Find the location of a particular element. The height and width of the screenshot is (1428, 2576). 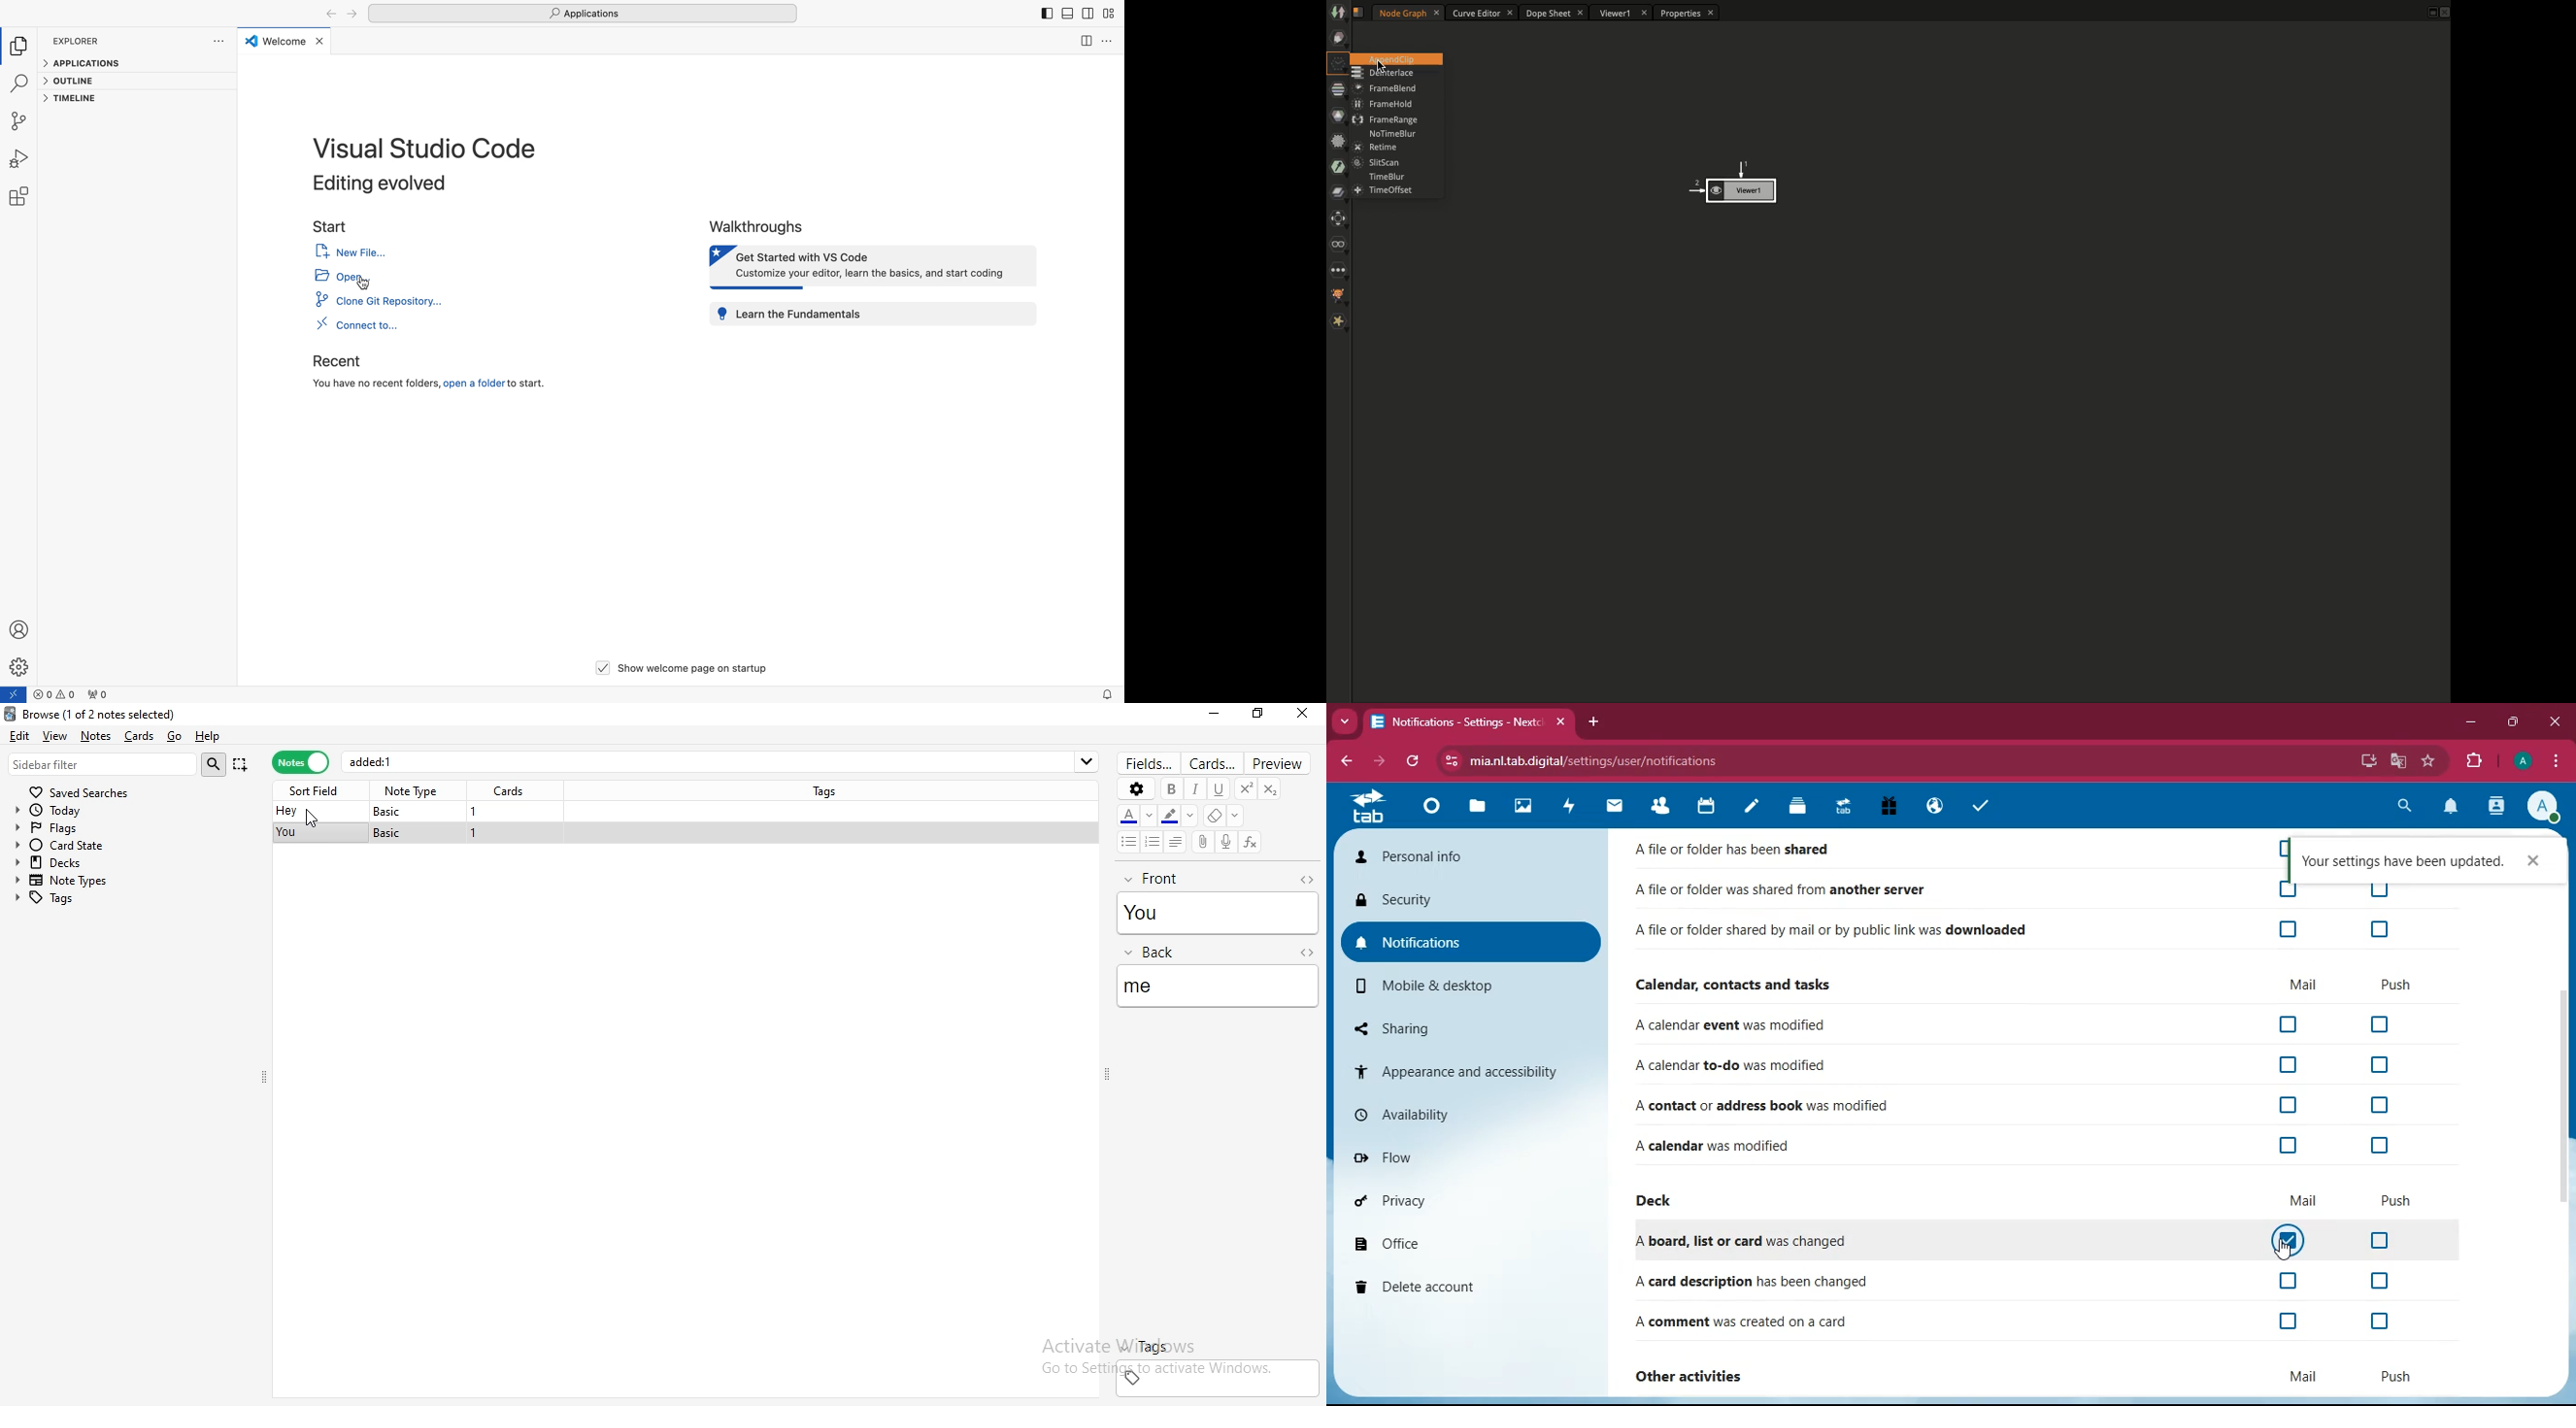

close is located at coordinates (1306, 713).